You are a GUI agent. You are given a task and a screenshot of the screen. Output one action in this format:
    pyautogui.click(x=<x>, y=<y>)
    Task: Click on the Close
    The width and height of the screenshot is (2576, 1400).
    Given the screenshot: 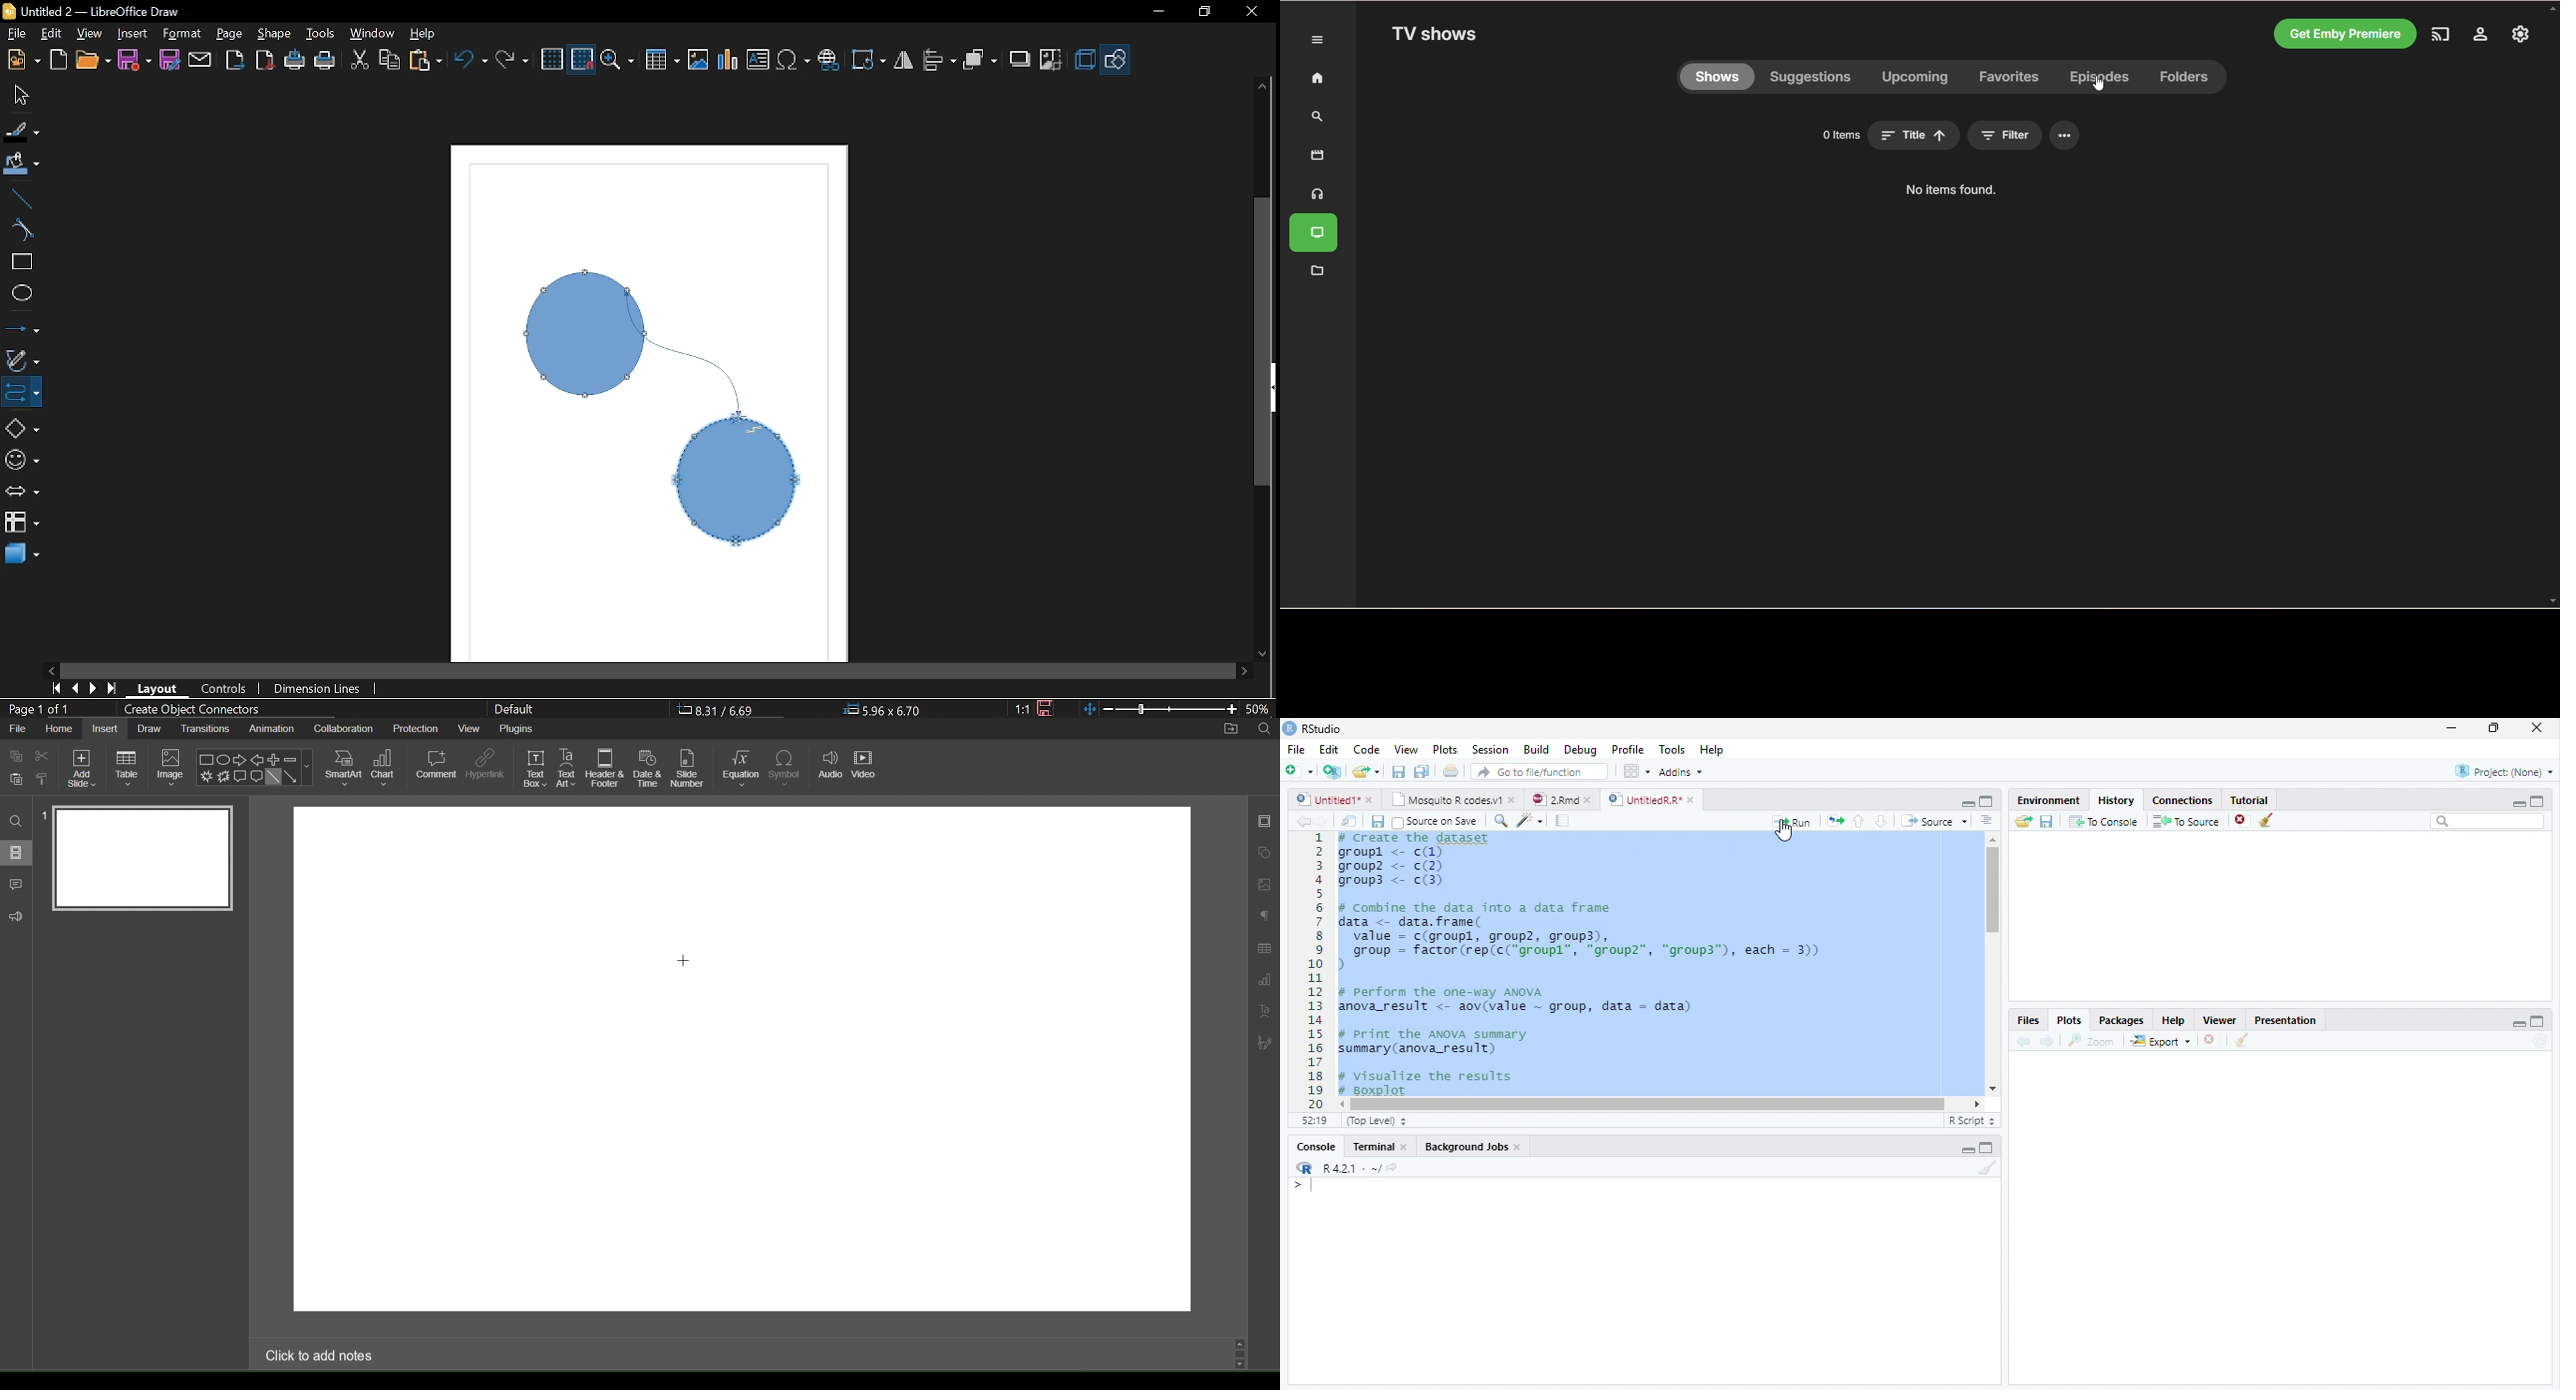 What is the action you would take?
    pyautogui.click(x=1251, y=13)
    